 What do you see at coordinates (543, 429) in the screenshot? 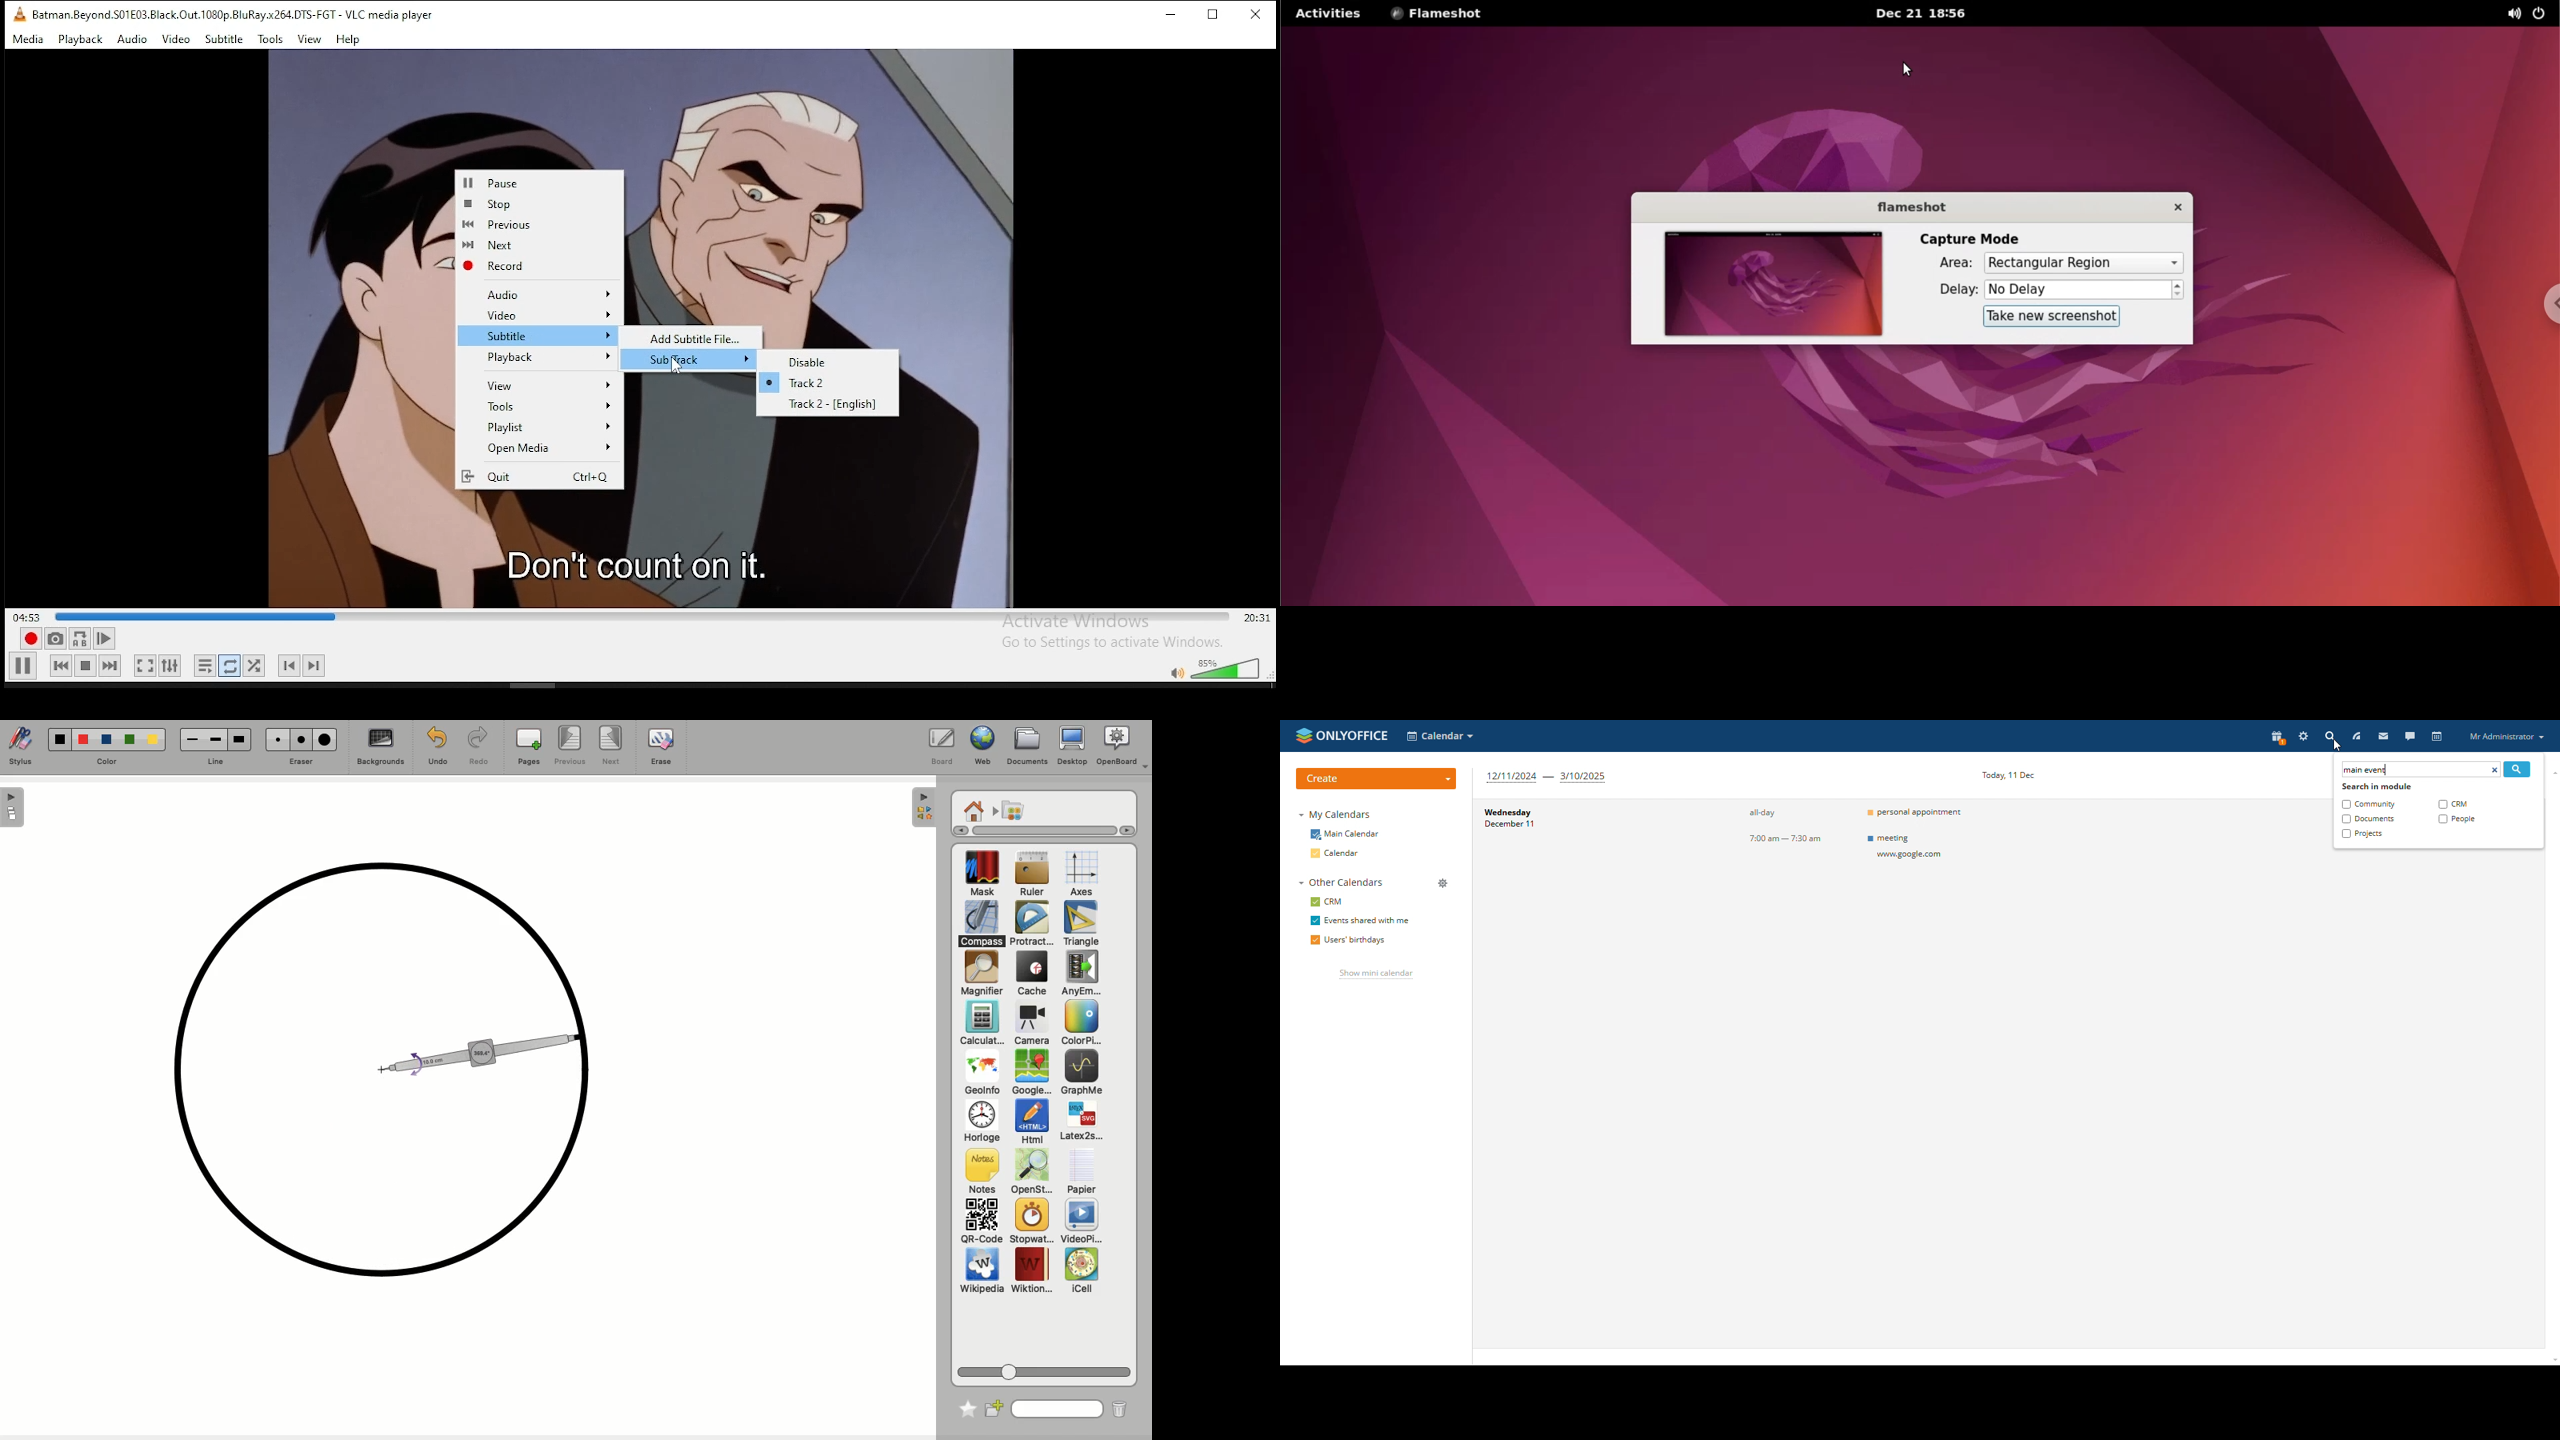
I see `Playlist ` at bounding box center [543, 429].